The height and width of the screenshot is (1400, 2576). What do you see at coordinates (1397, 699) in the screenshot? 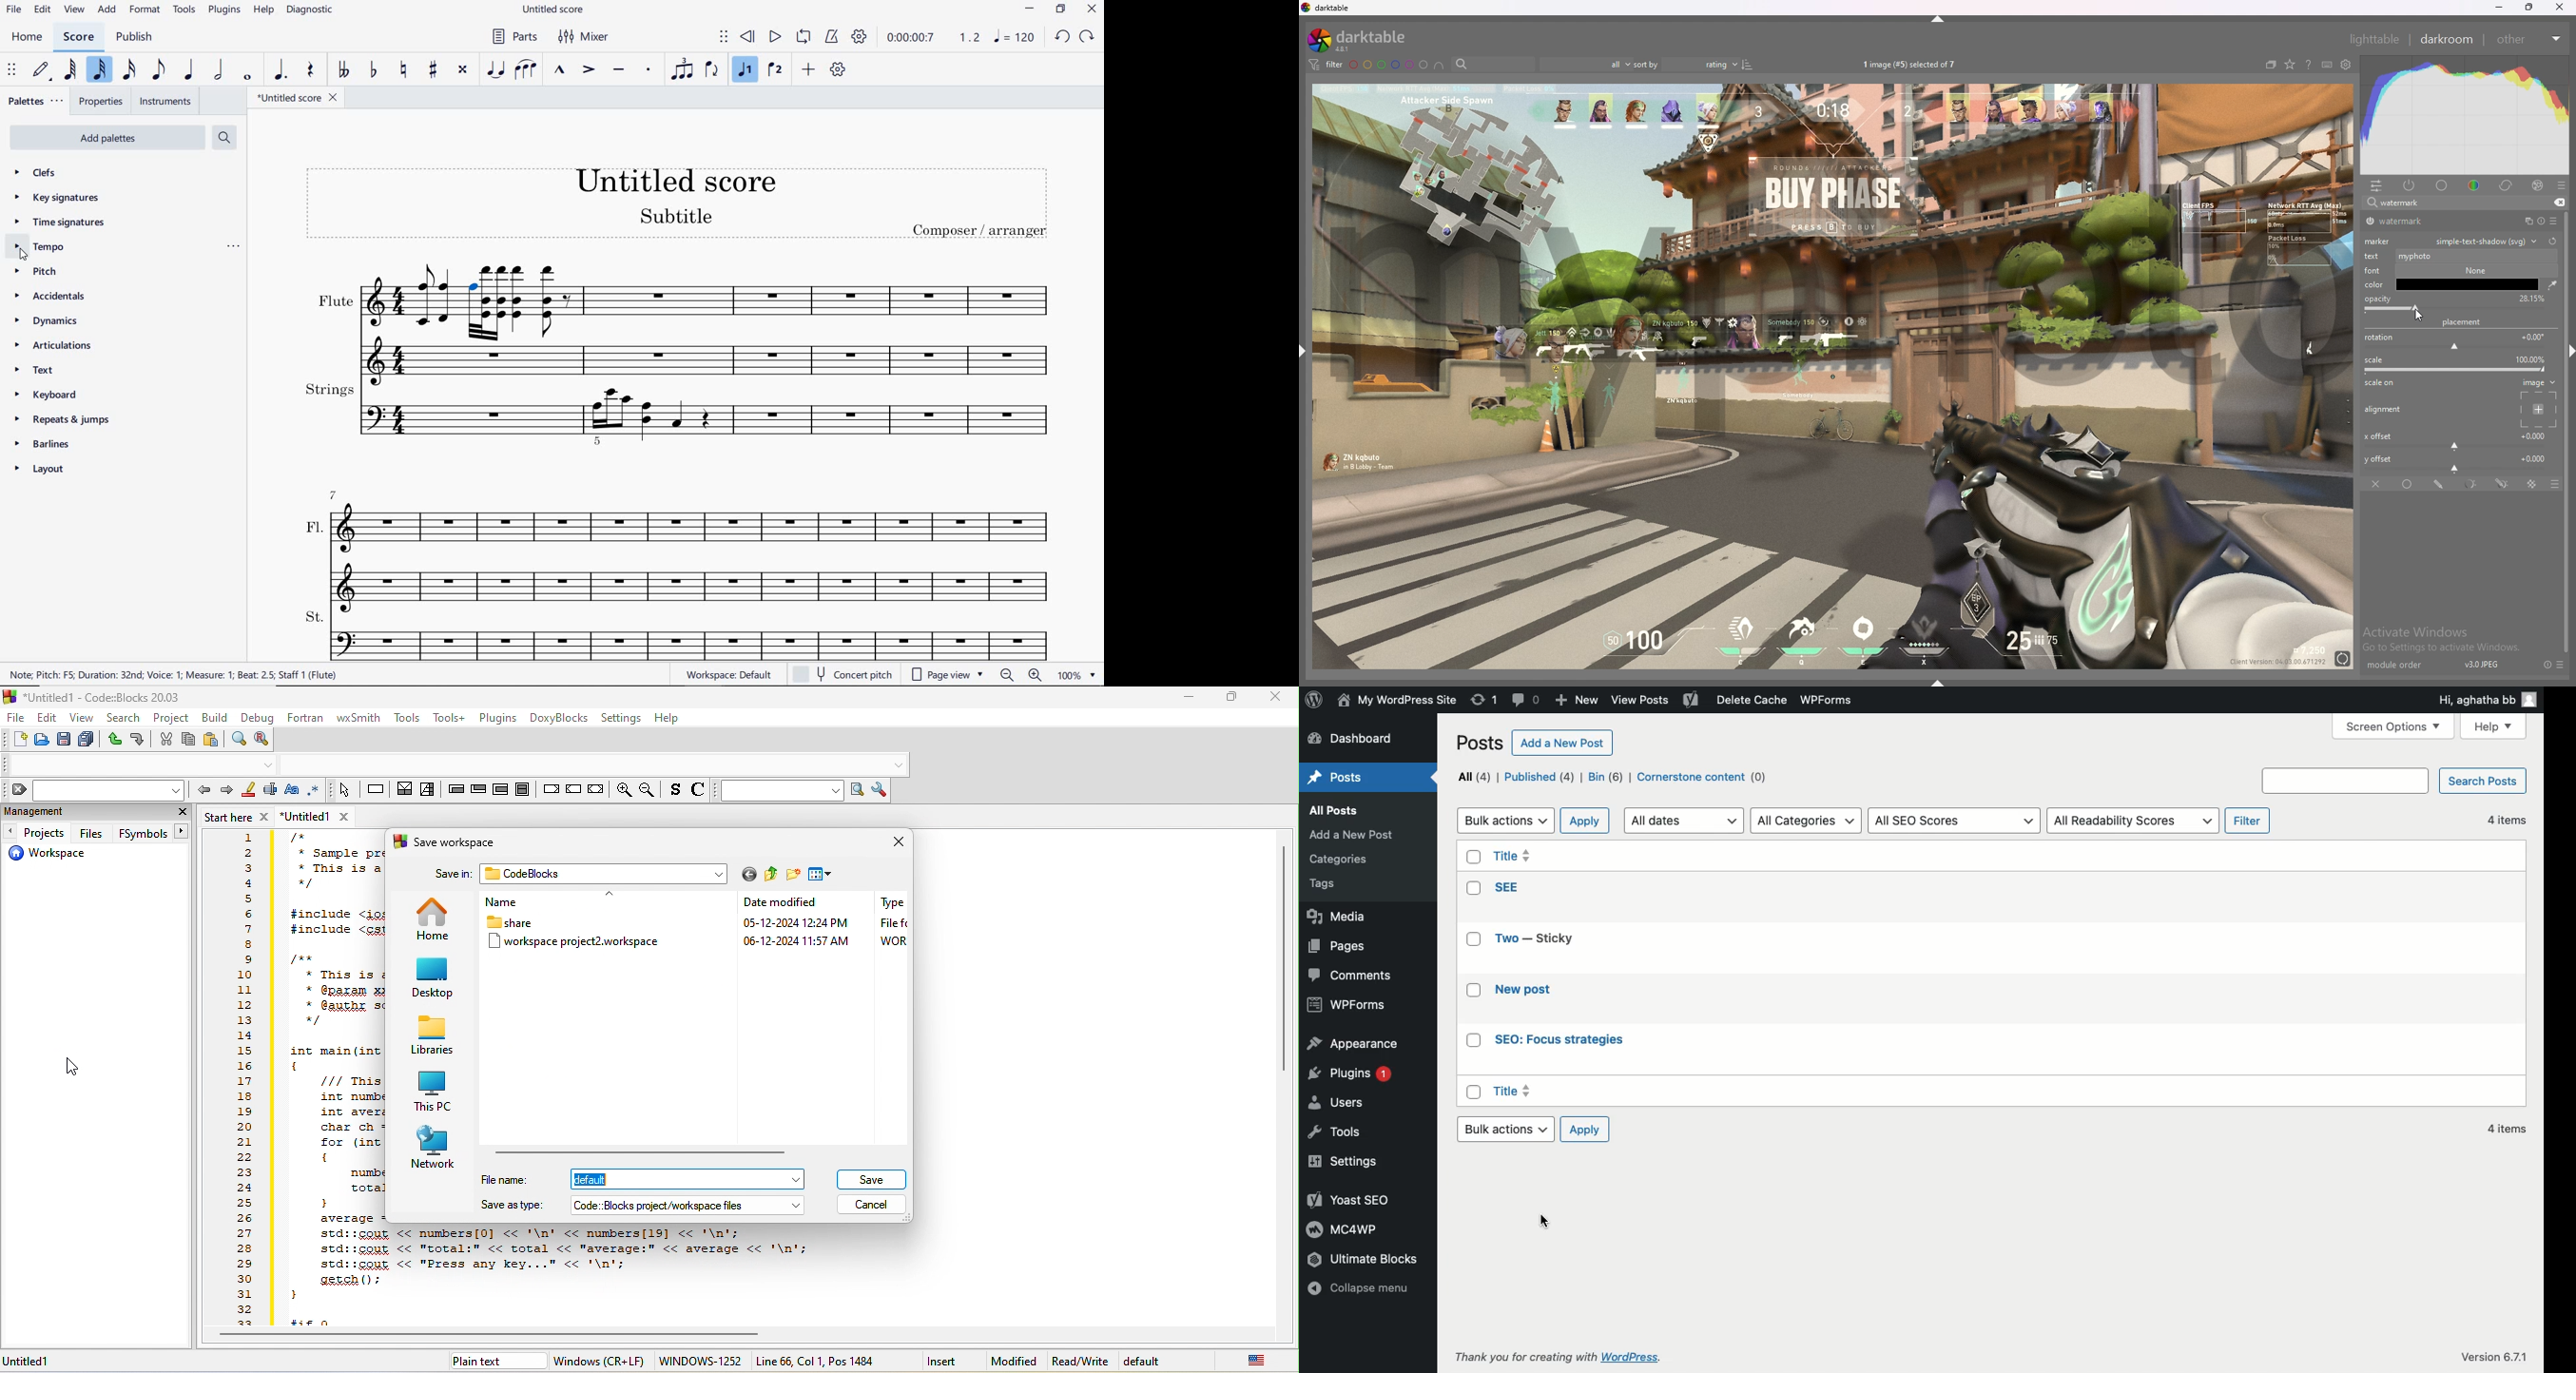
I see `Name` at bounding box center [1397, 699].